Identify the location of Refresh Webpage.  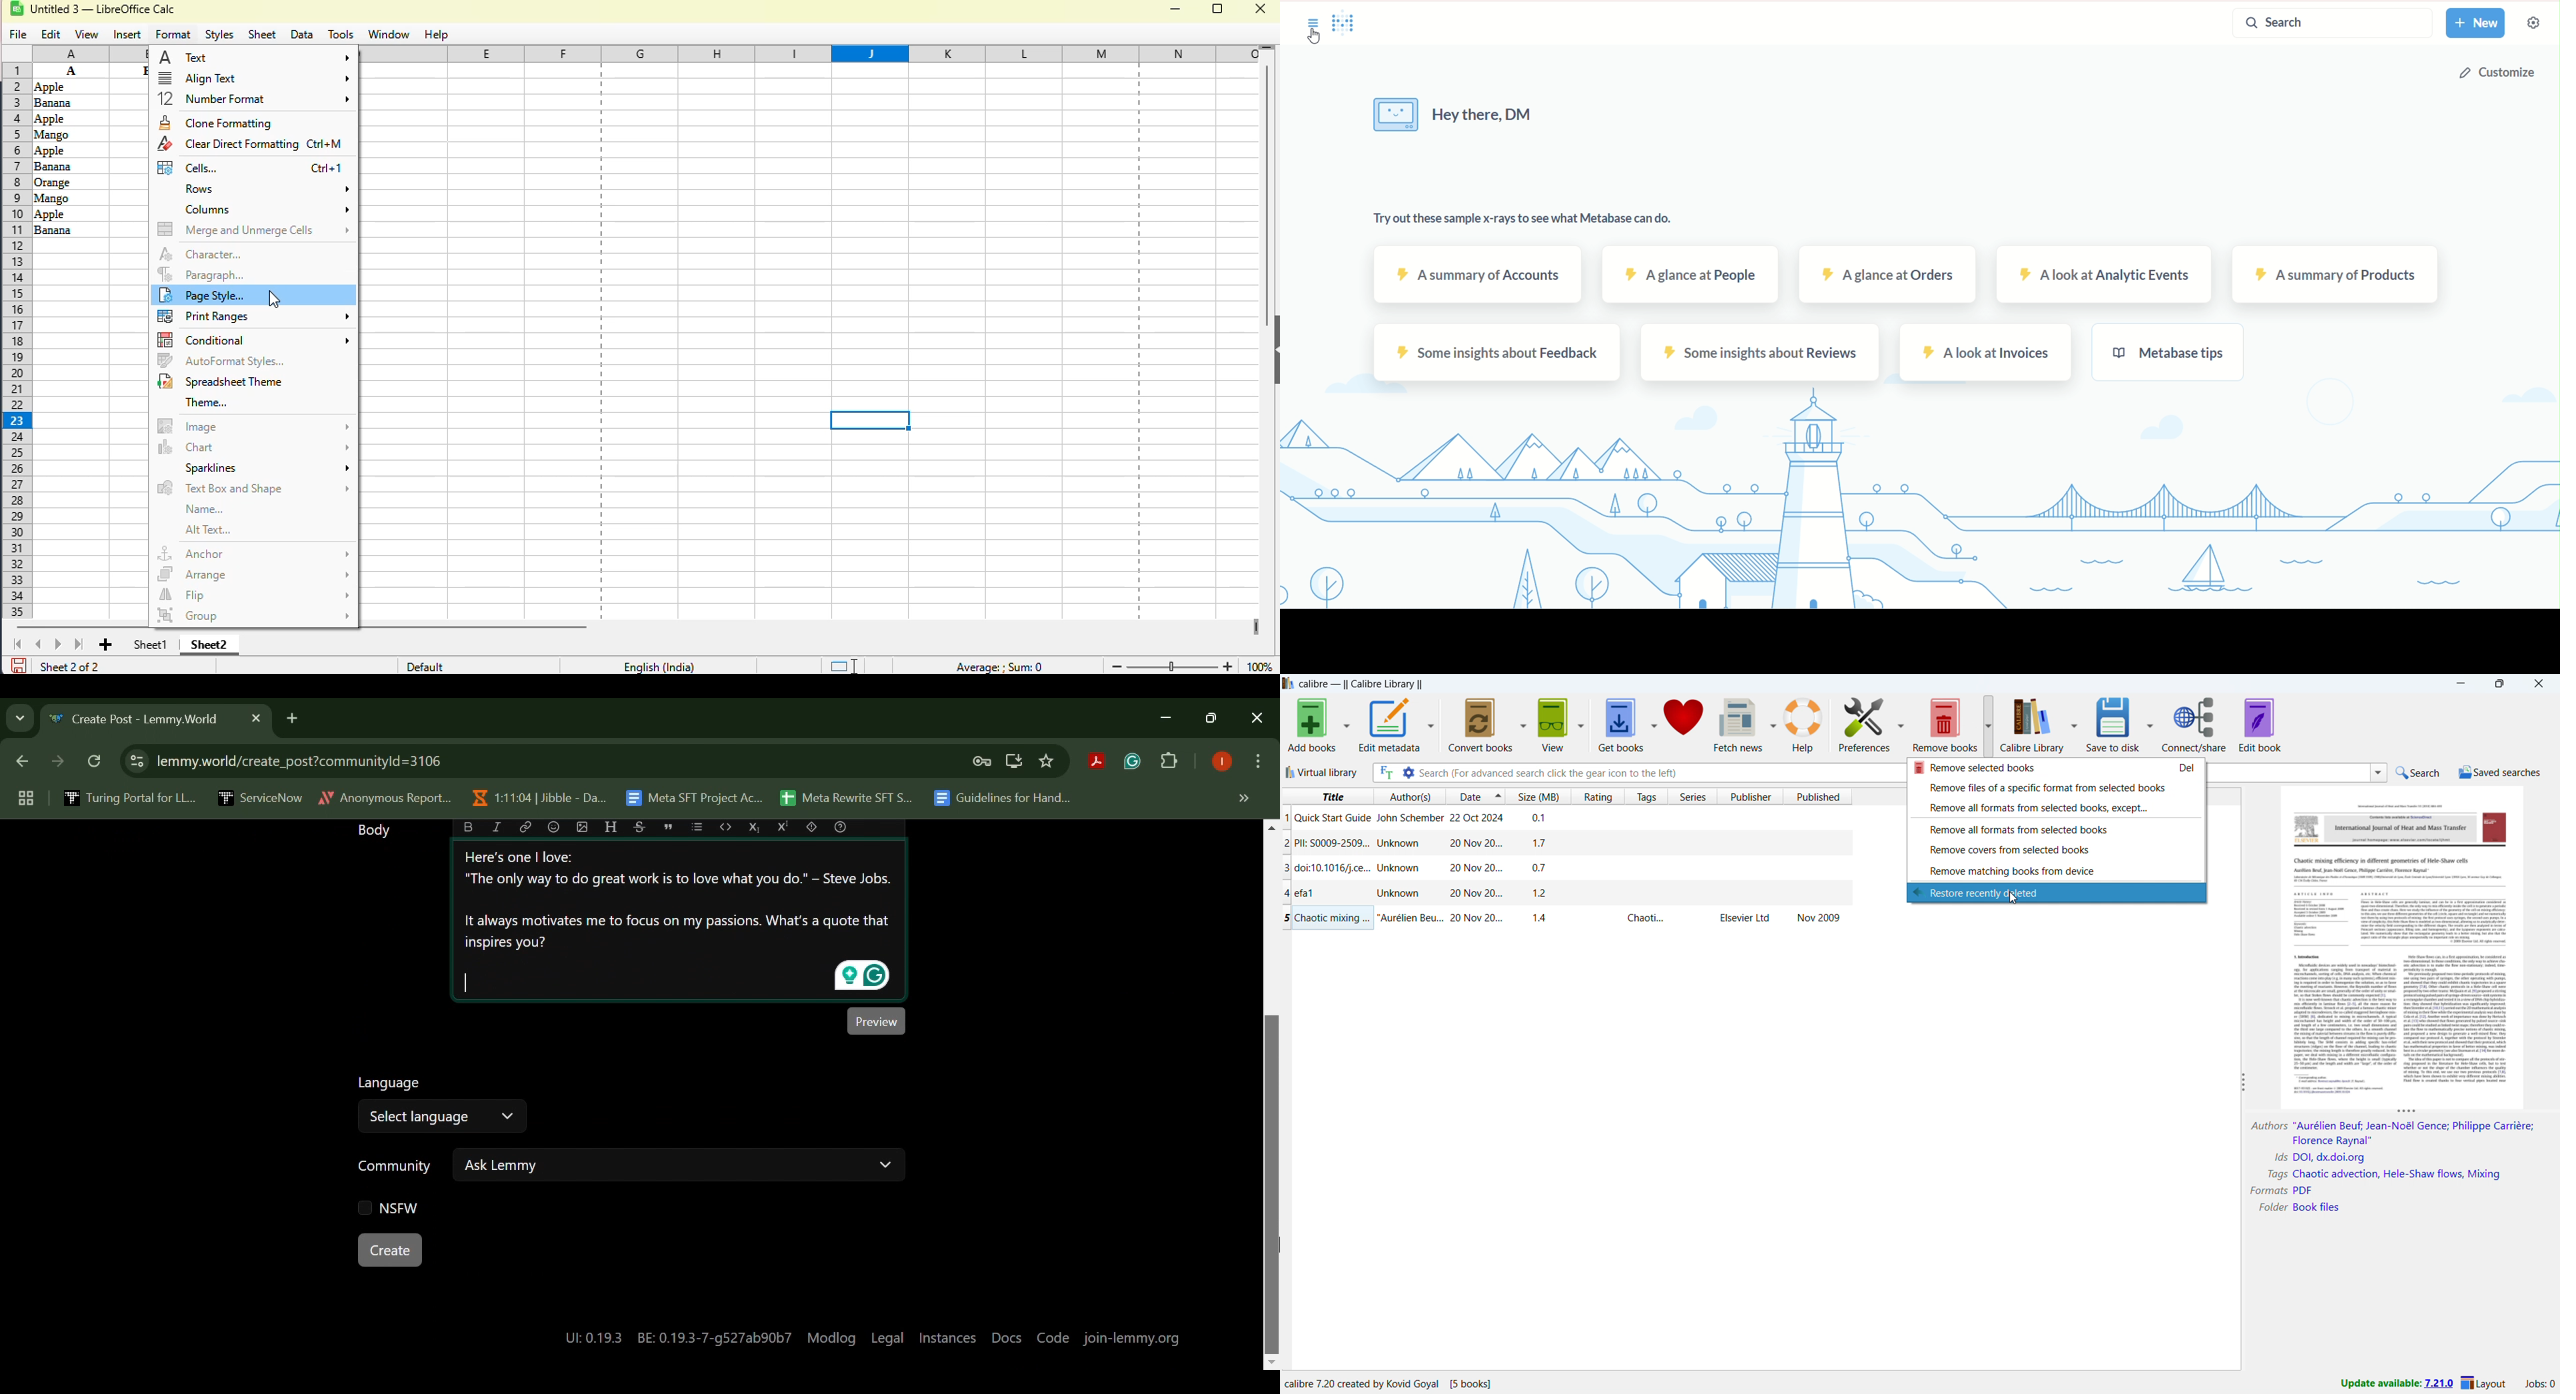
(96, 763).